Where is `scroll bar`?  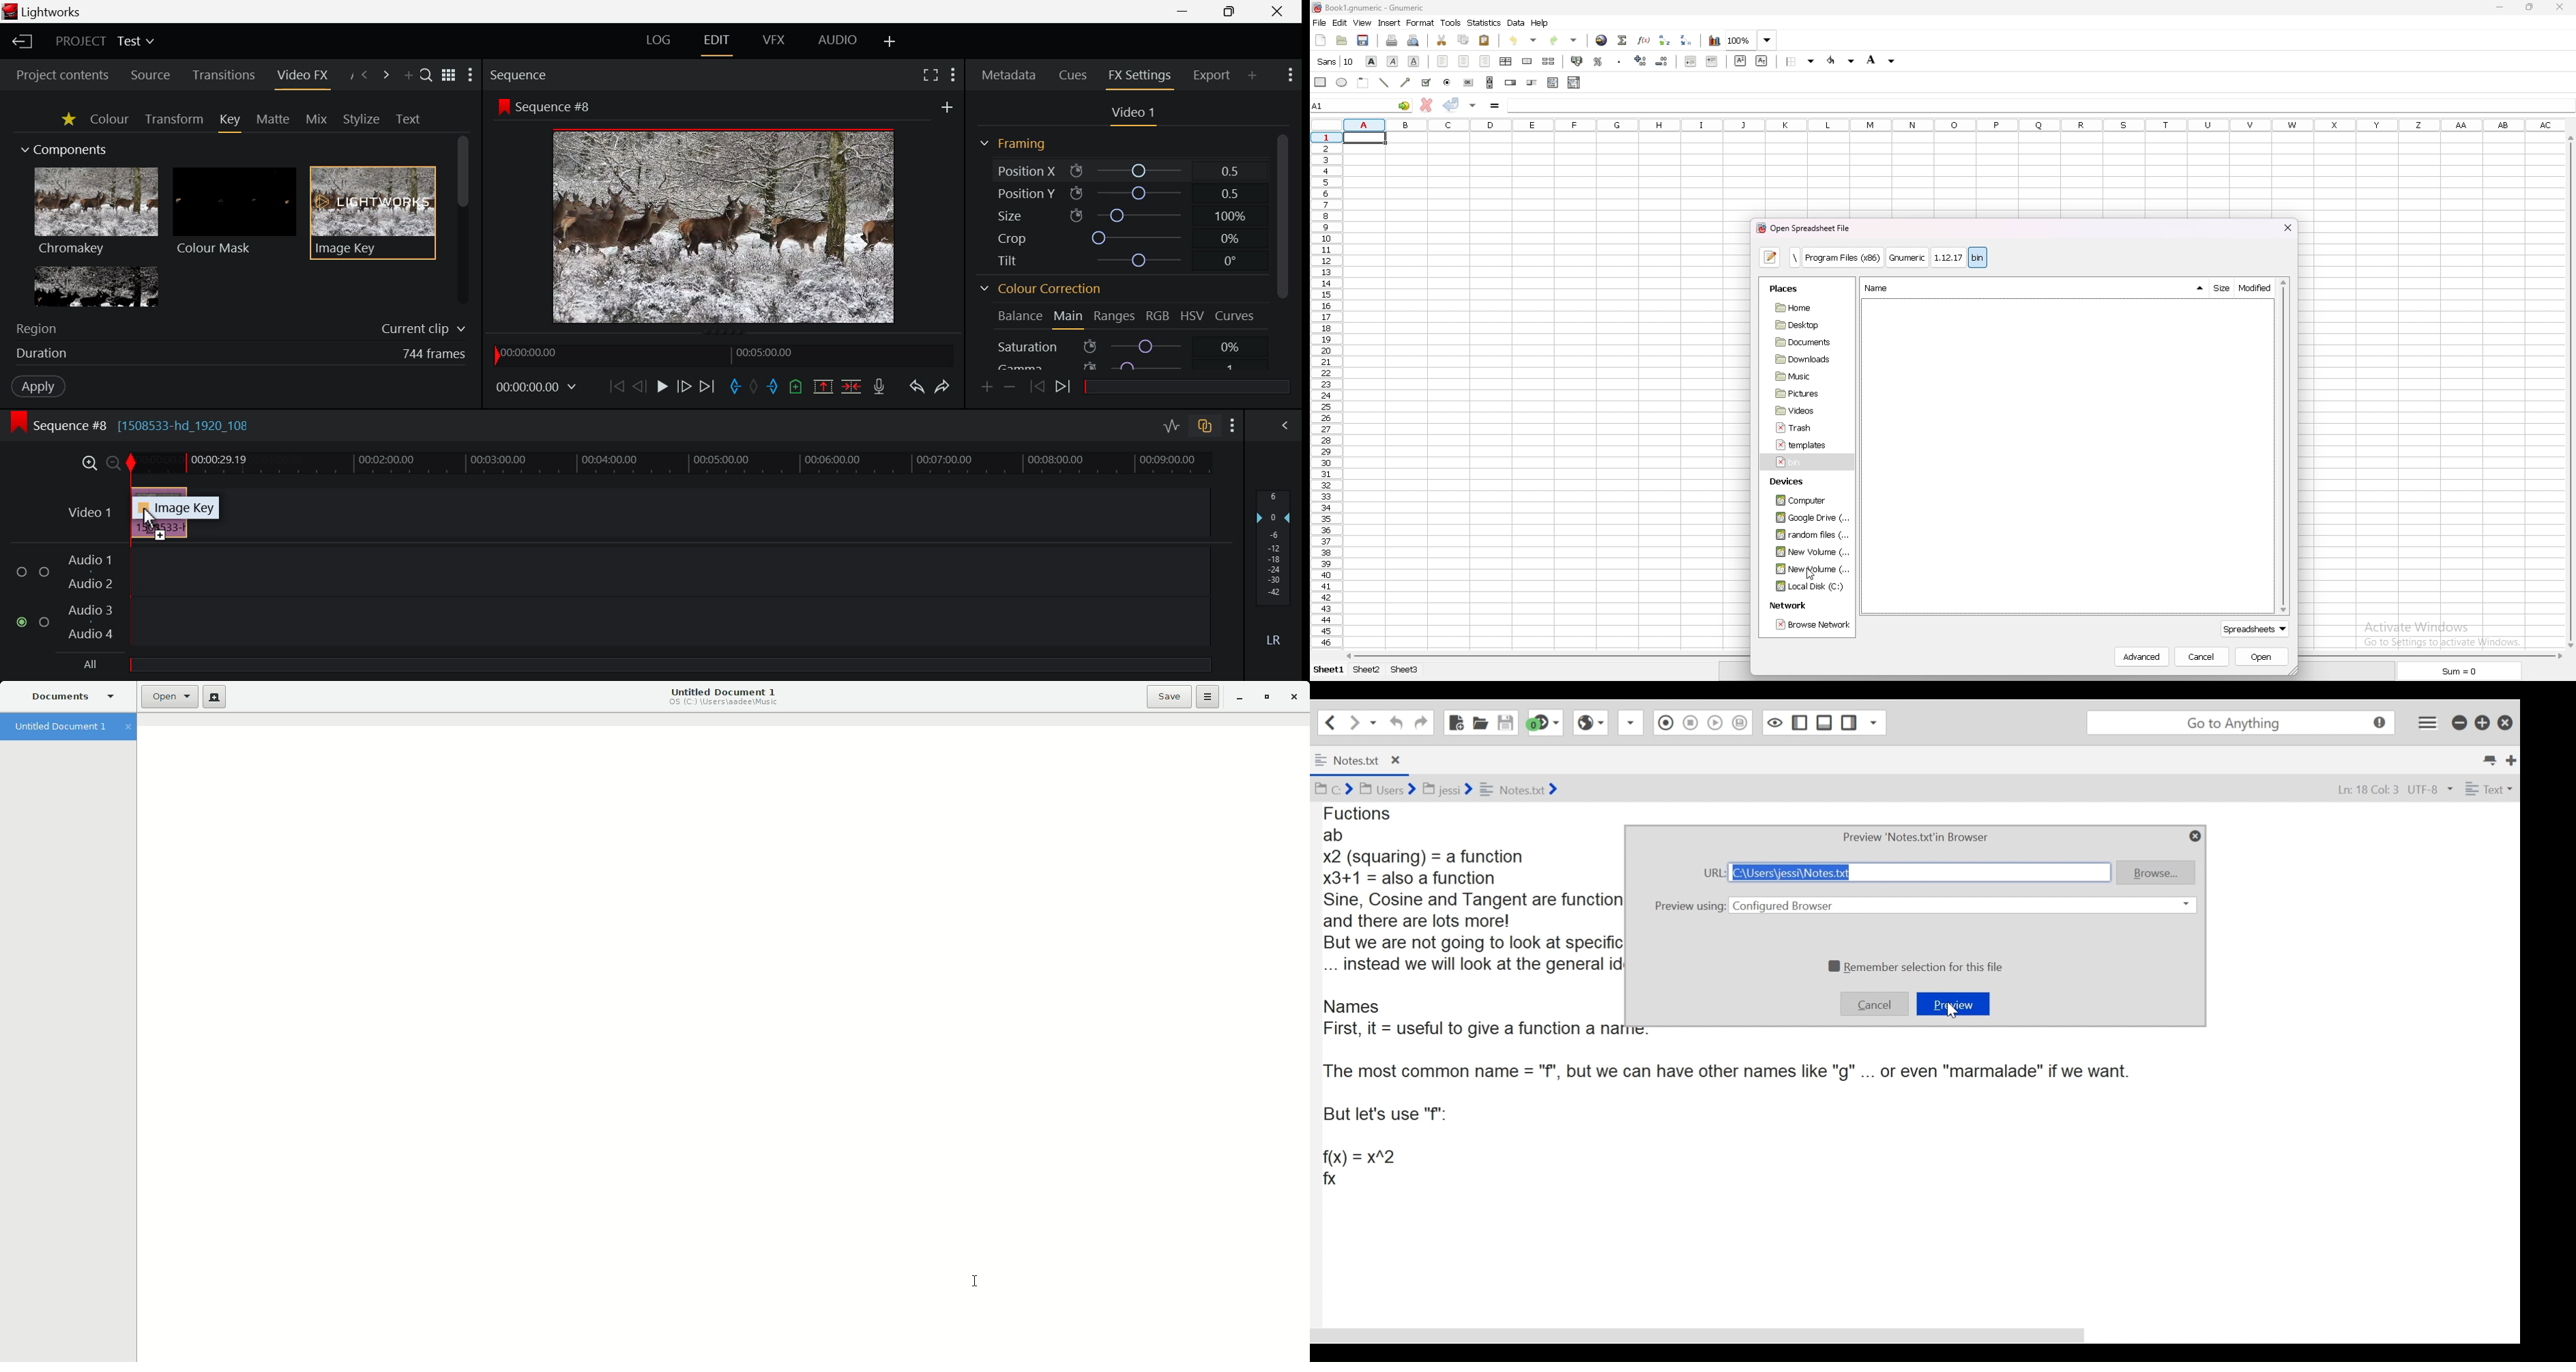
scroll bar is located at coordinates (2569, 392).